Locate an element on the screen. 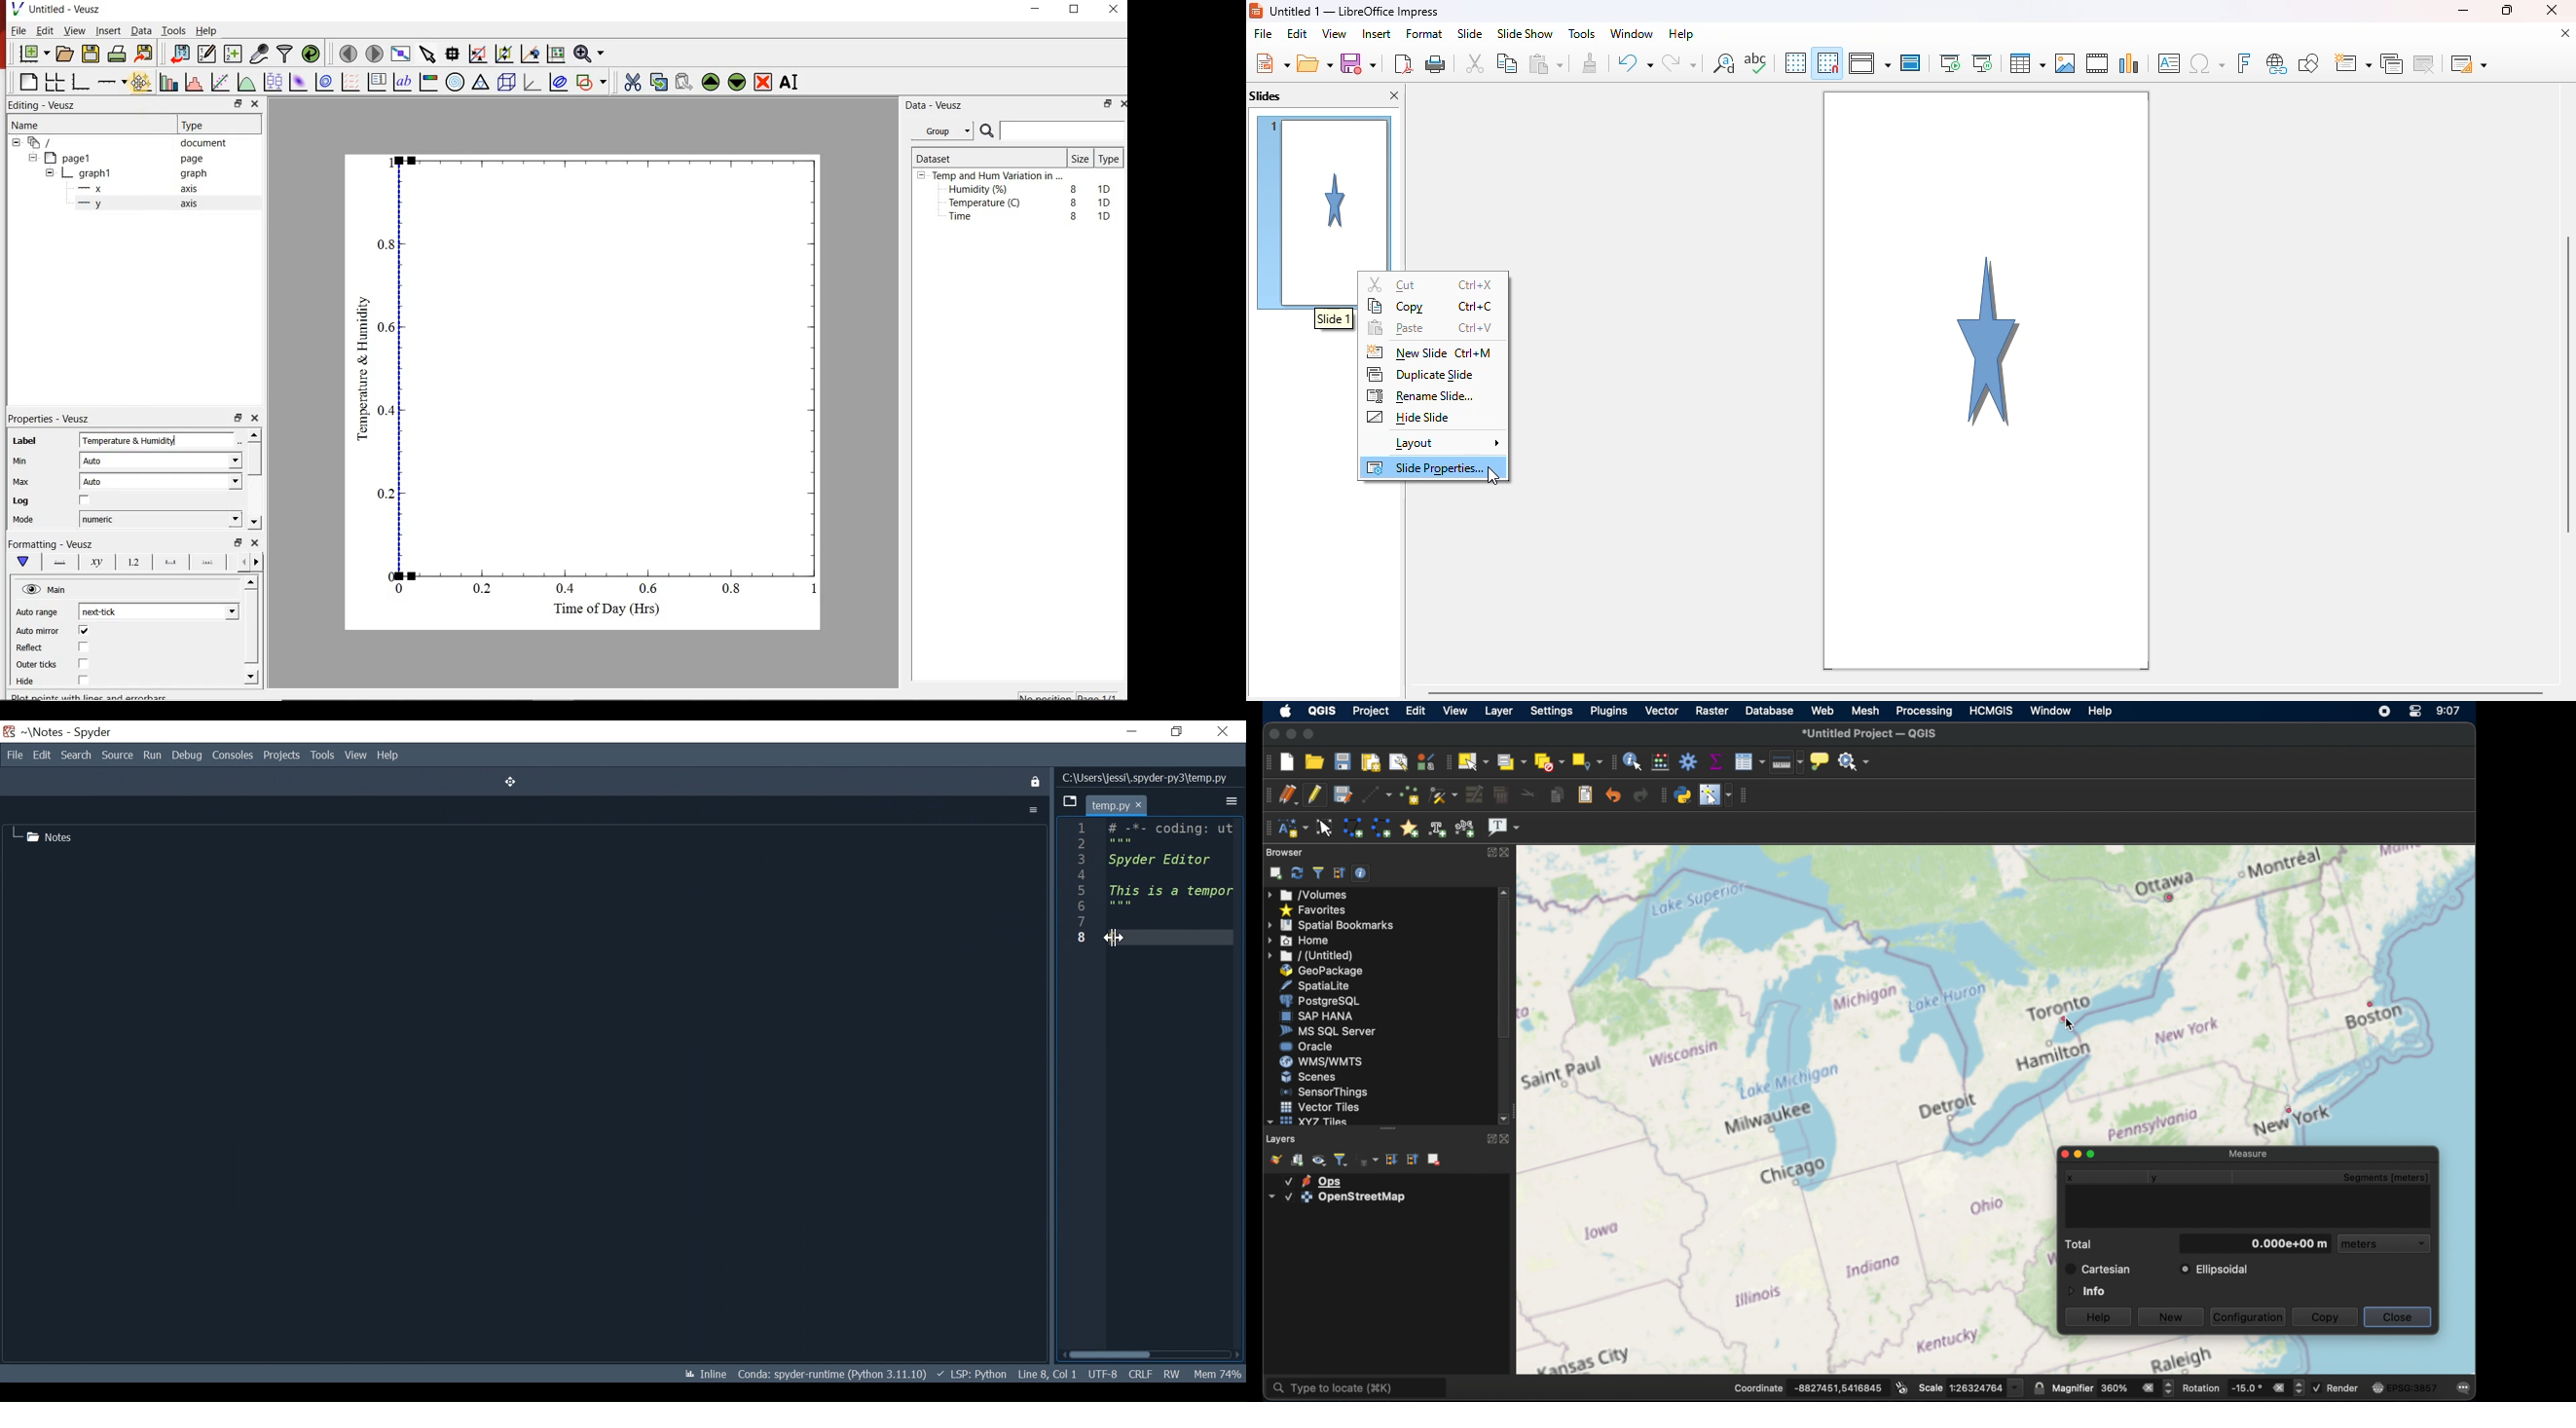  close is located at coordinates (259, 418).